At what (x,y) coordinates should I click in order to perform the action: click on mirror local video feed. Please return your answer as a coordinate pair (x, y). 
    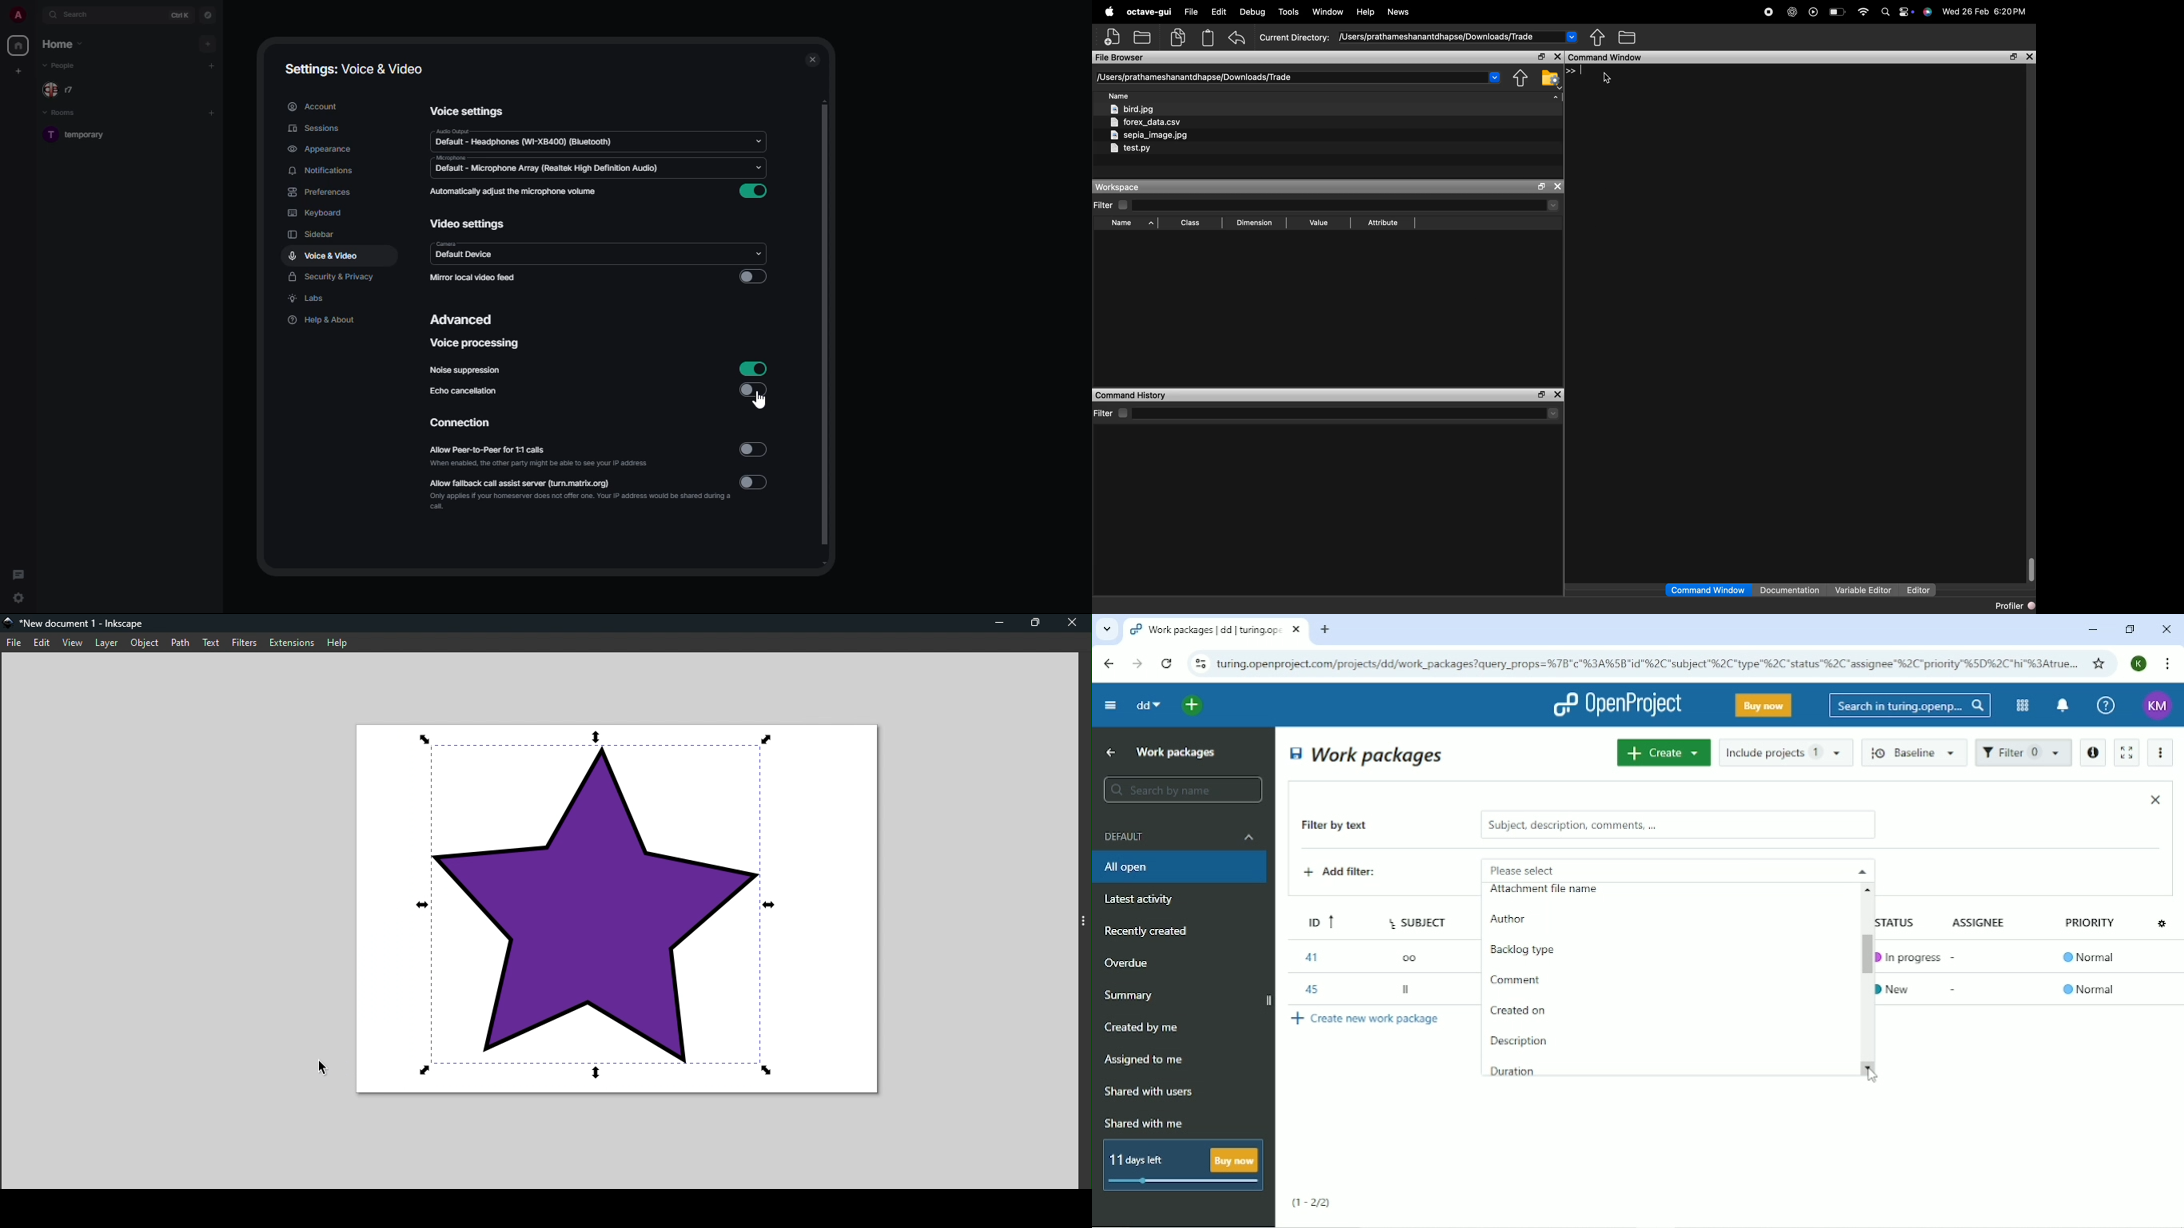
    Looking at the image, I should click on (476, 278).